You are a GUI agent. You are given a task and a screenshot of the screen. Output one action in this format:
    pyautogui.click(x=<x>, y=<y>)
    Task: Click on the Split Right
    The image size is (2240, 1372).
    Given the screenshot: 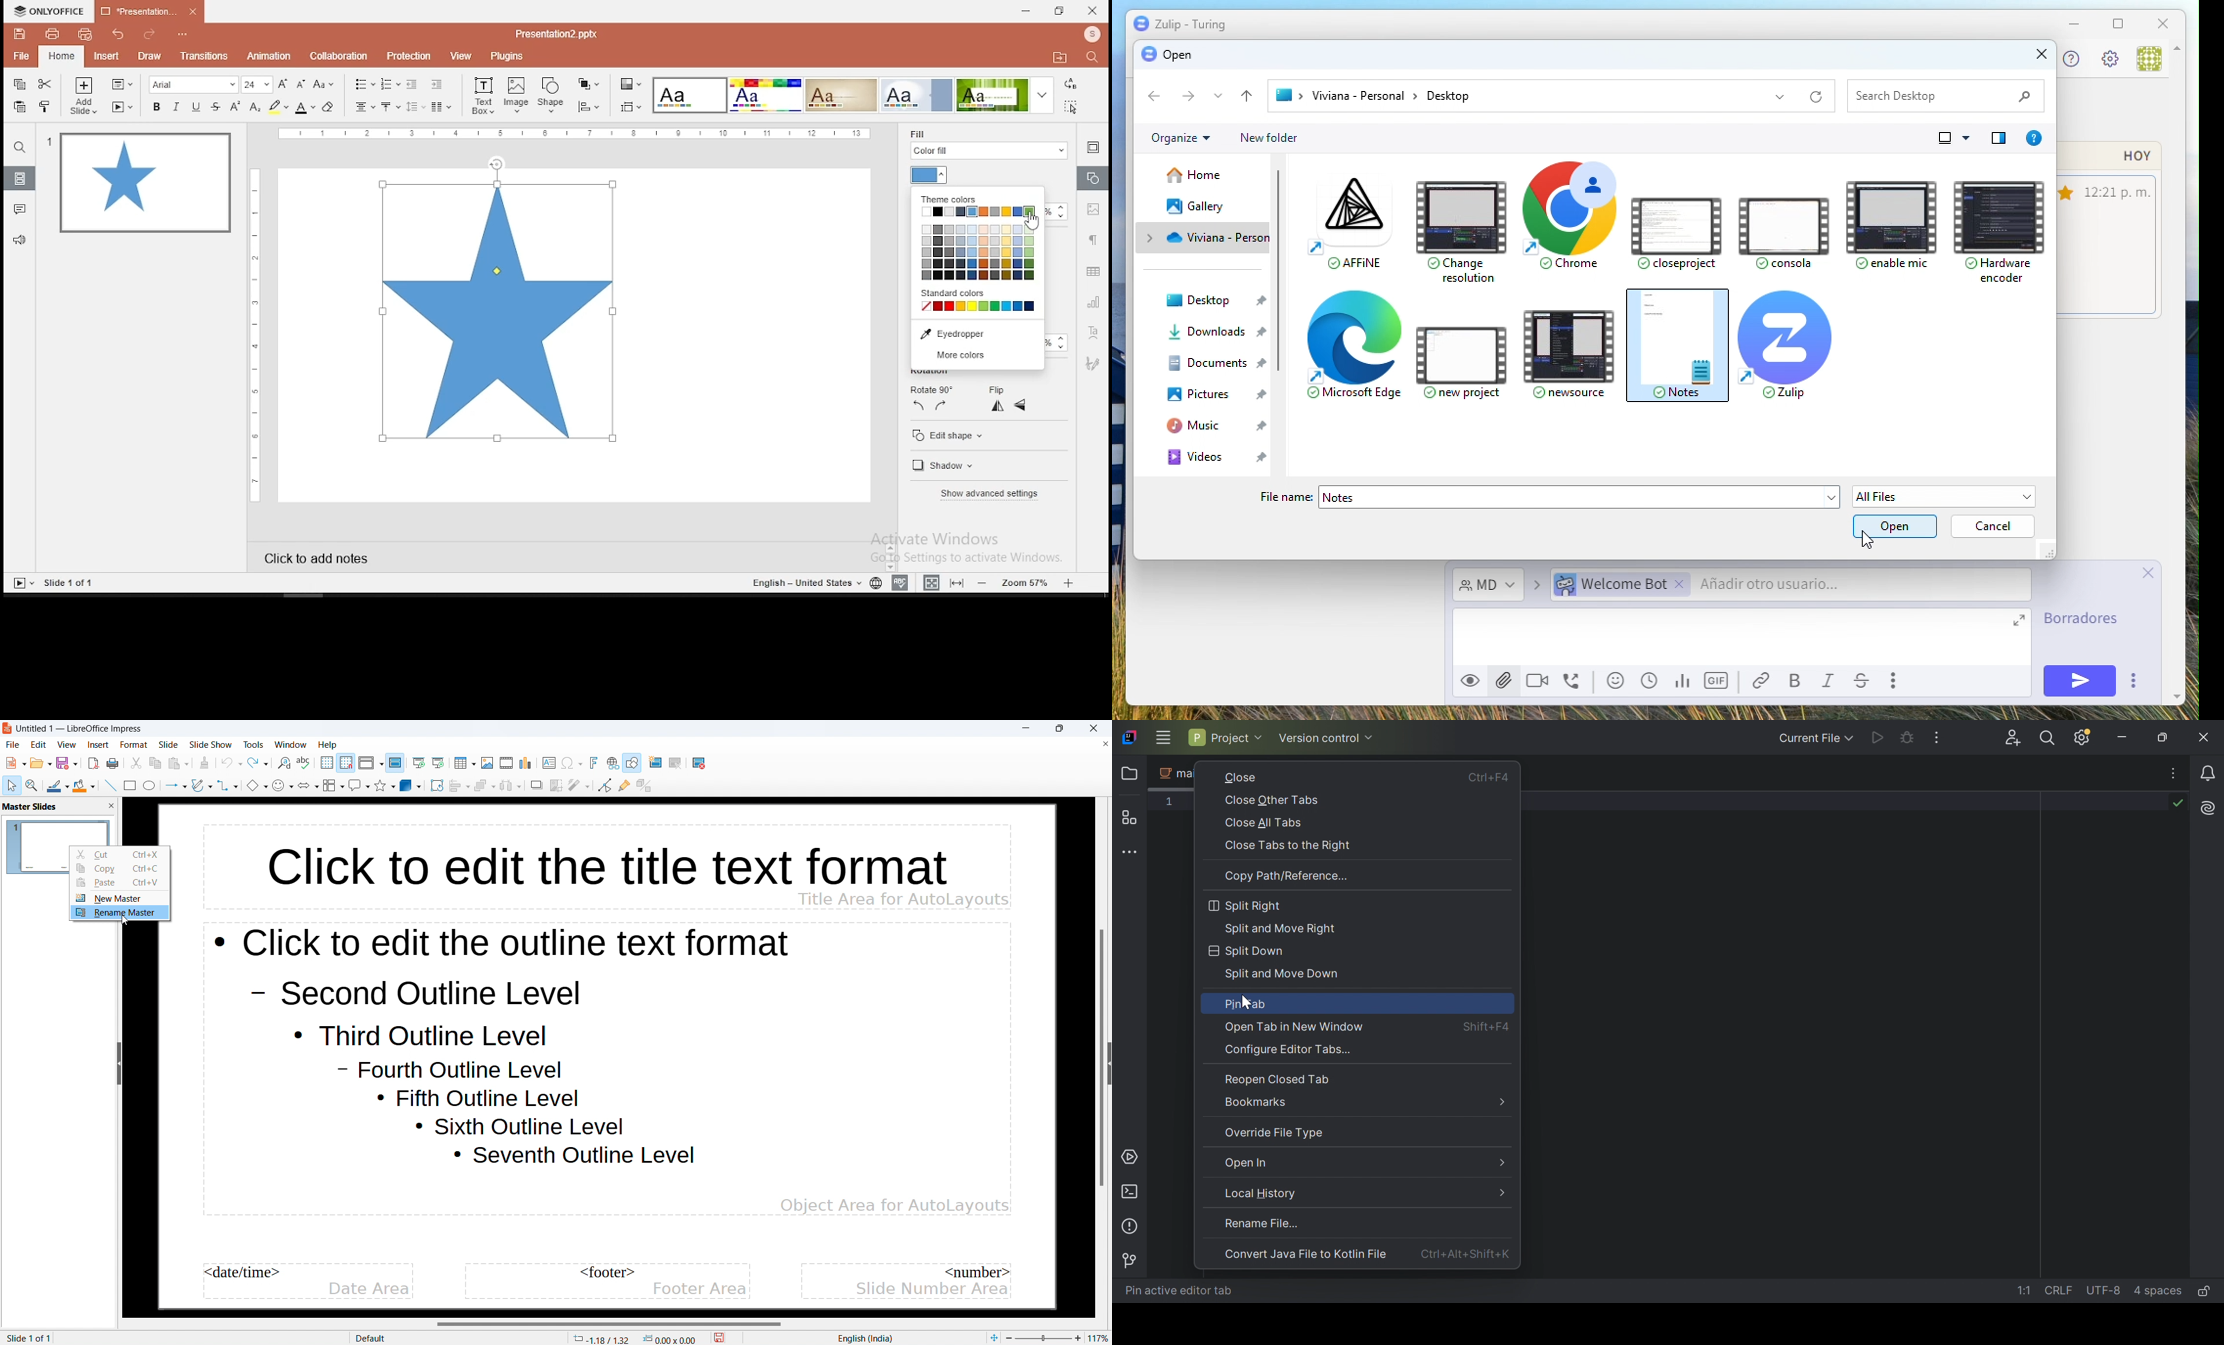 What is the action you would take?
    pyautogui.click(x=1245, y=906)
    